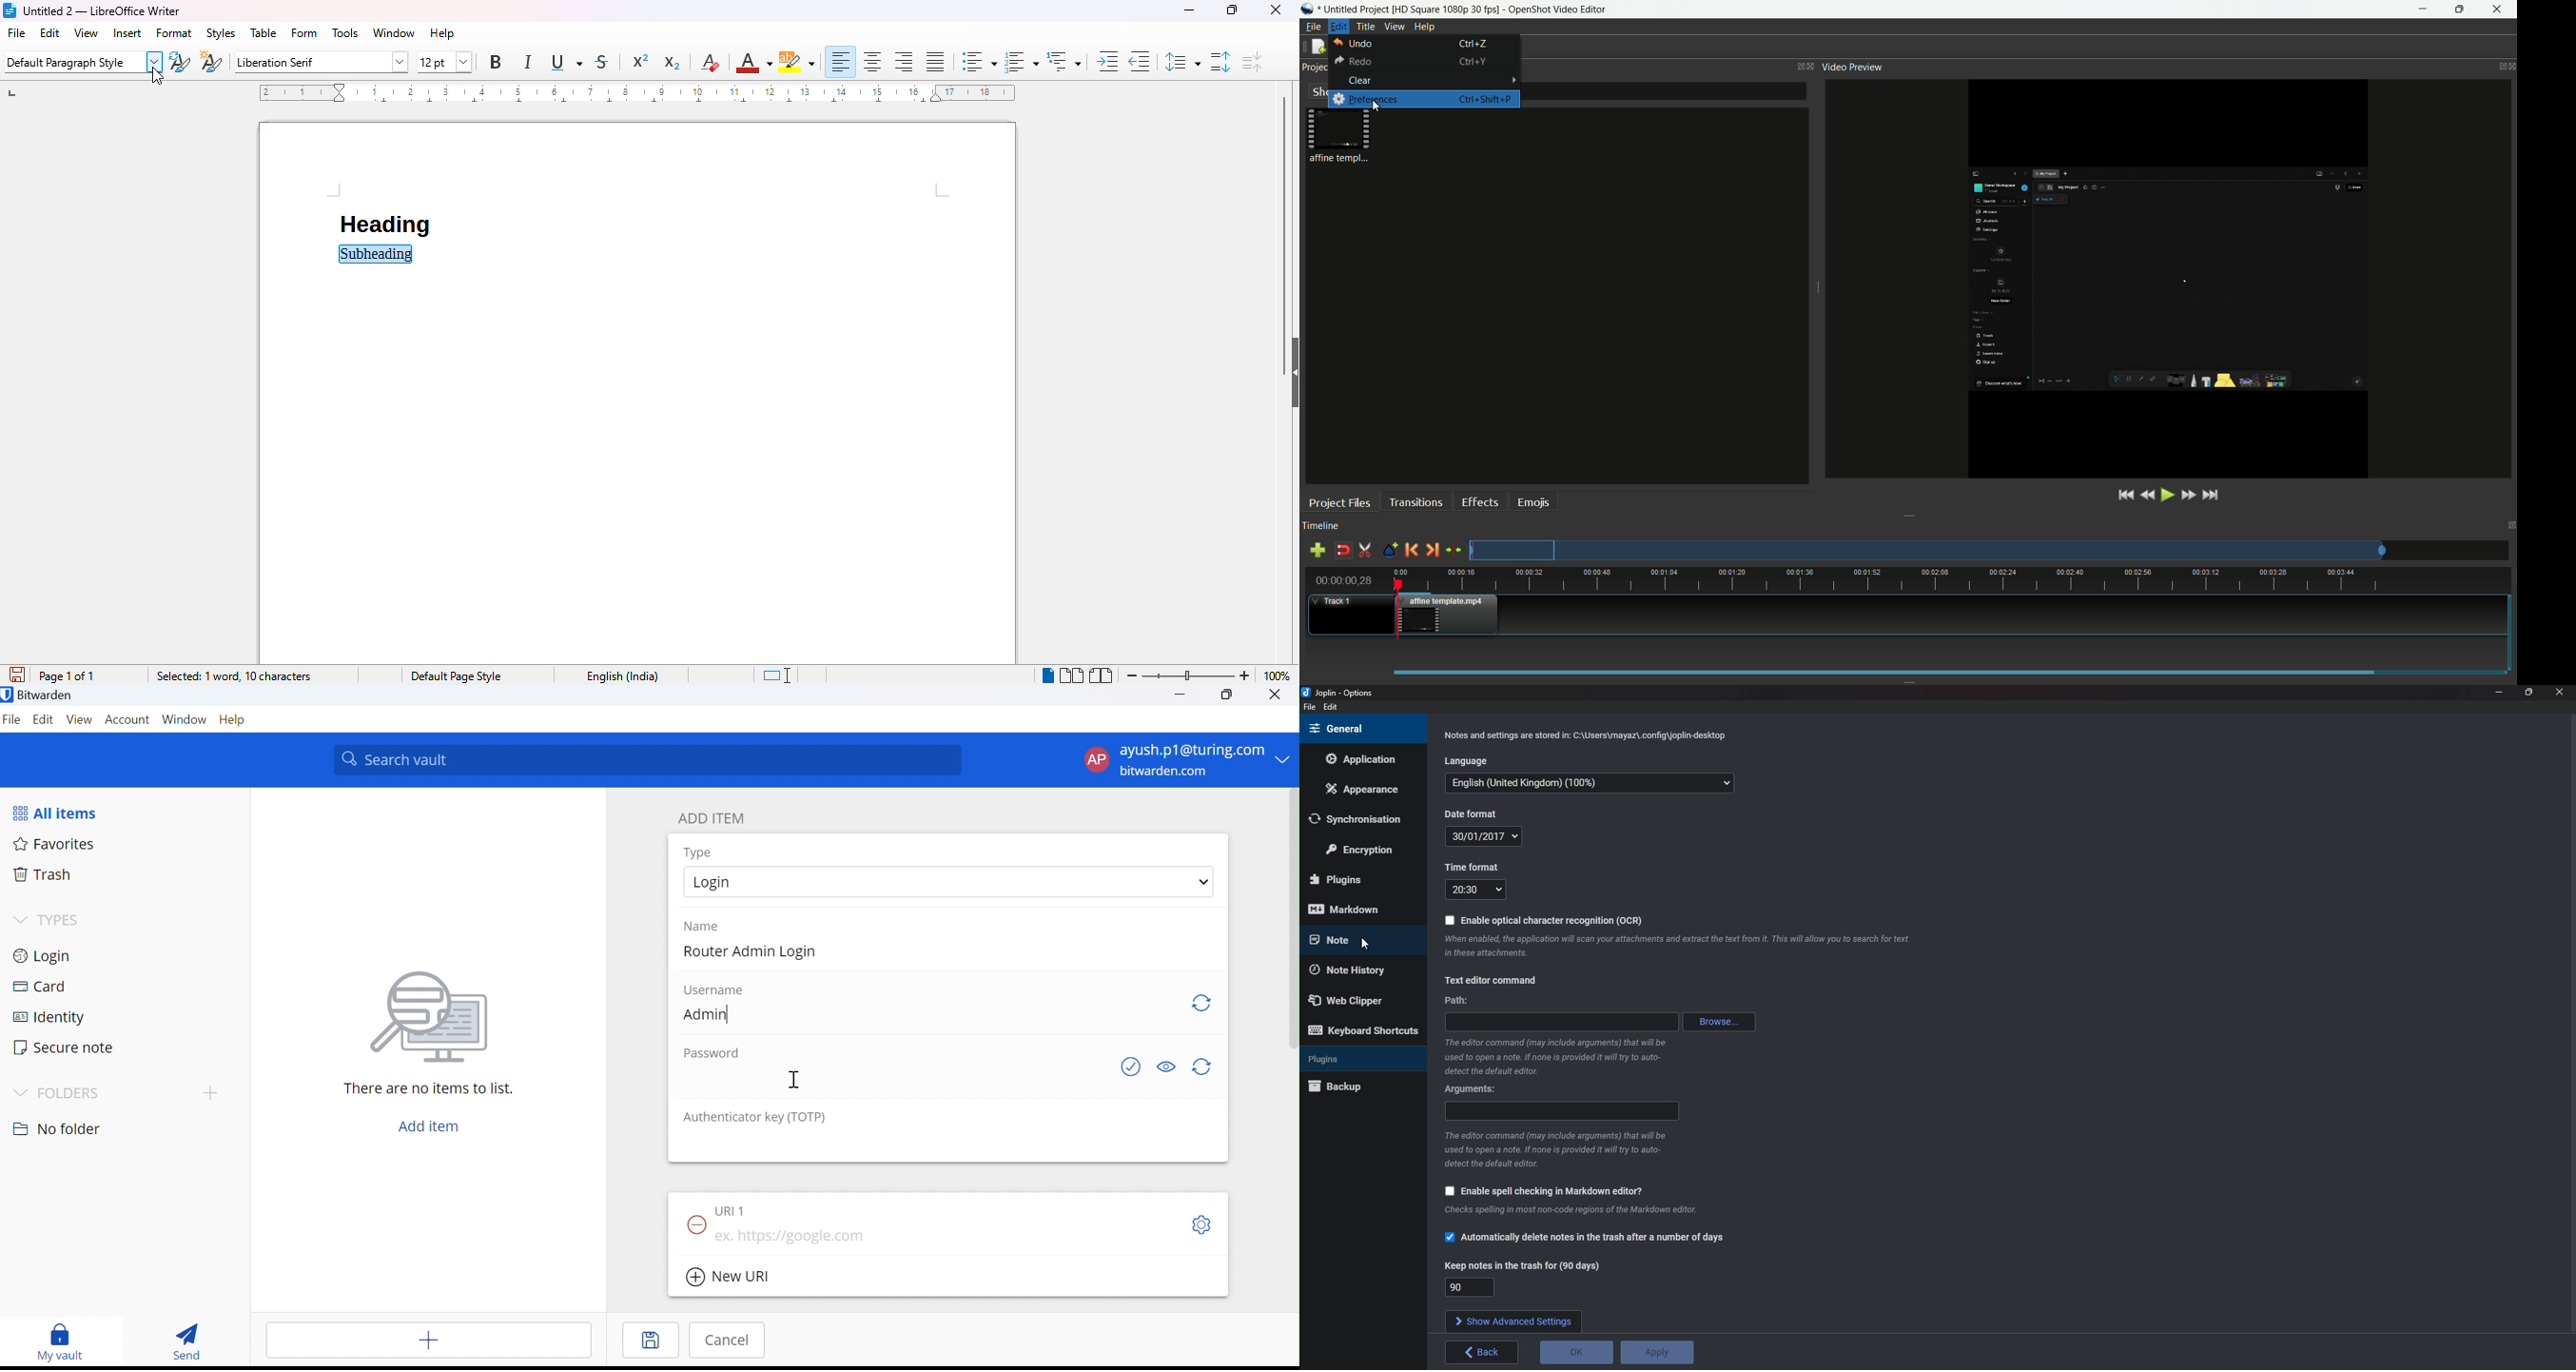  I want to click on align right, so click(903, 63).